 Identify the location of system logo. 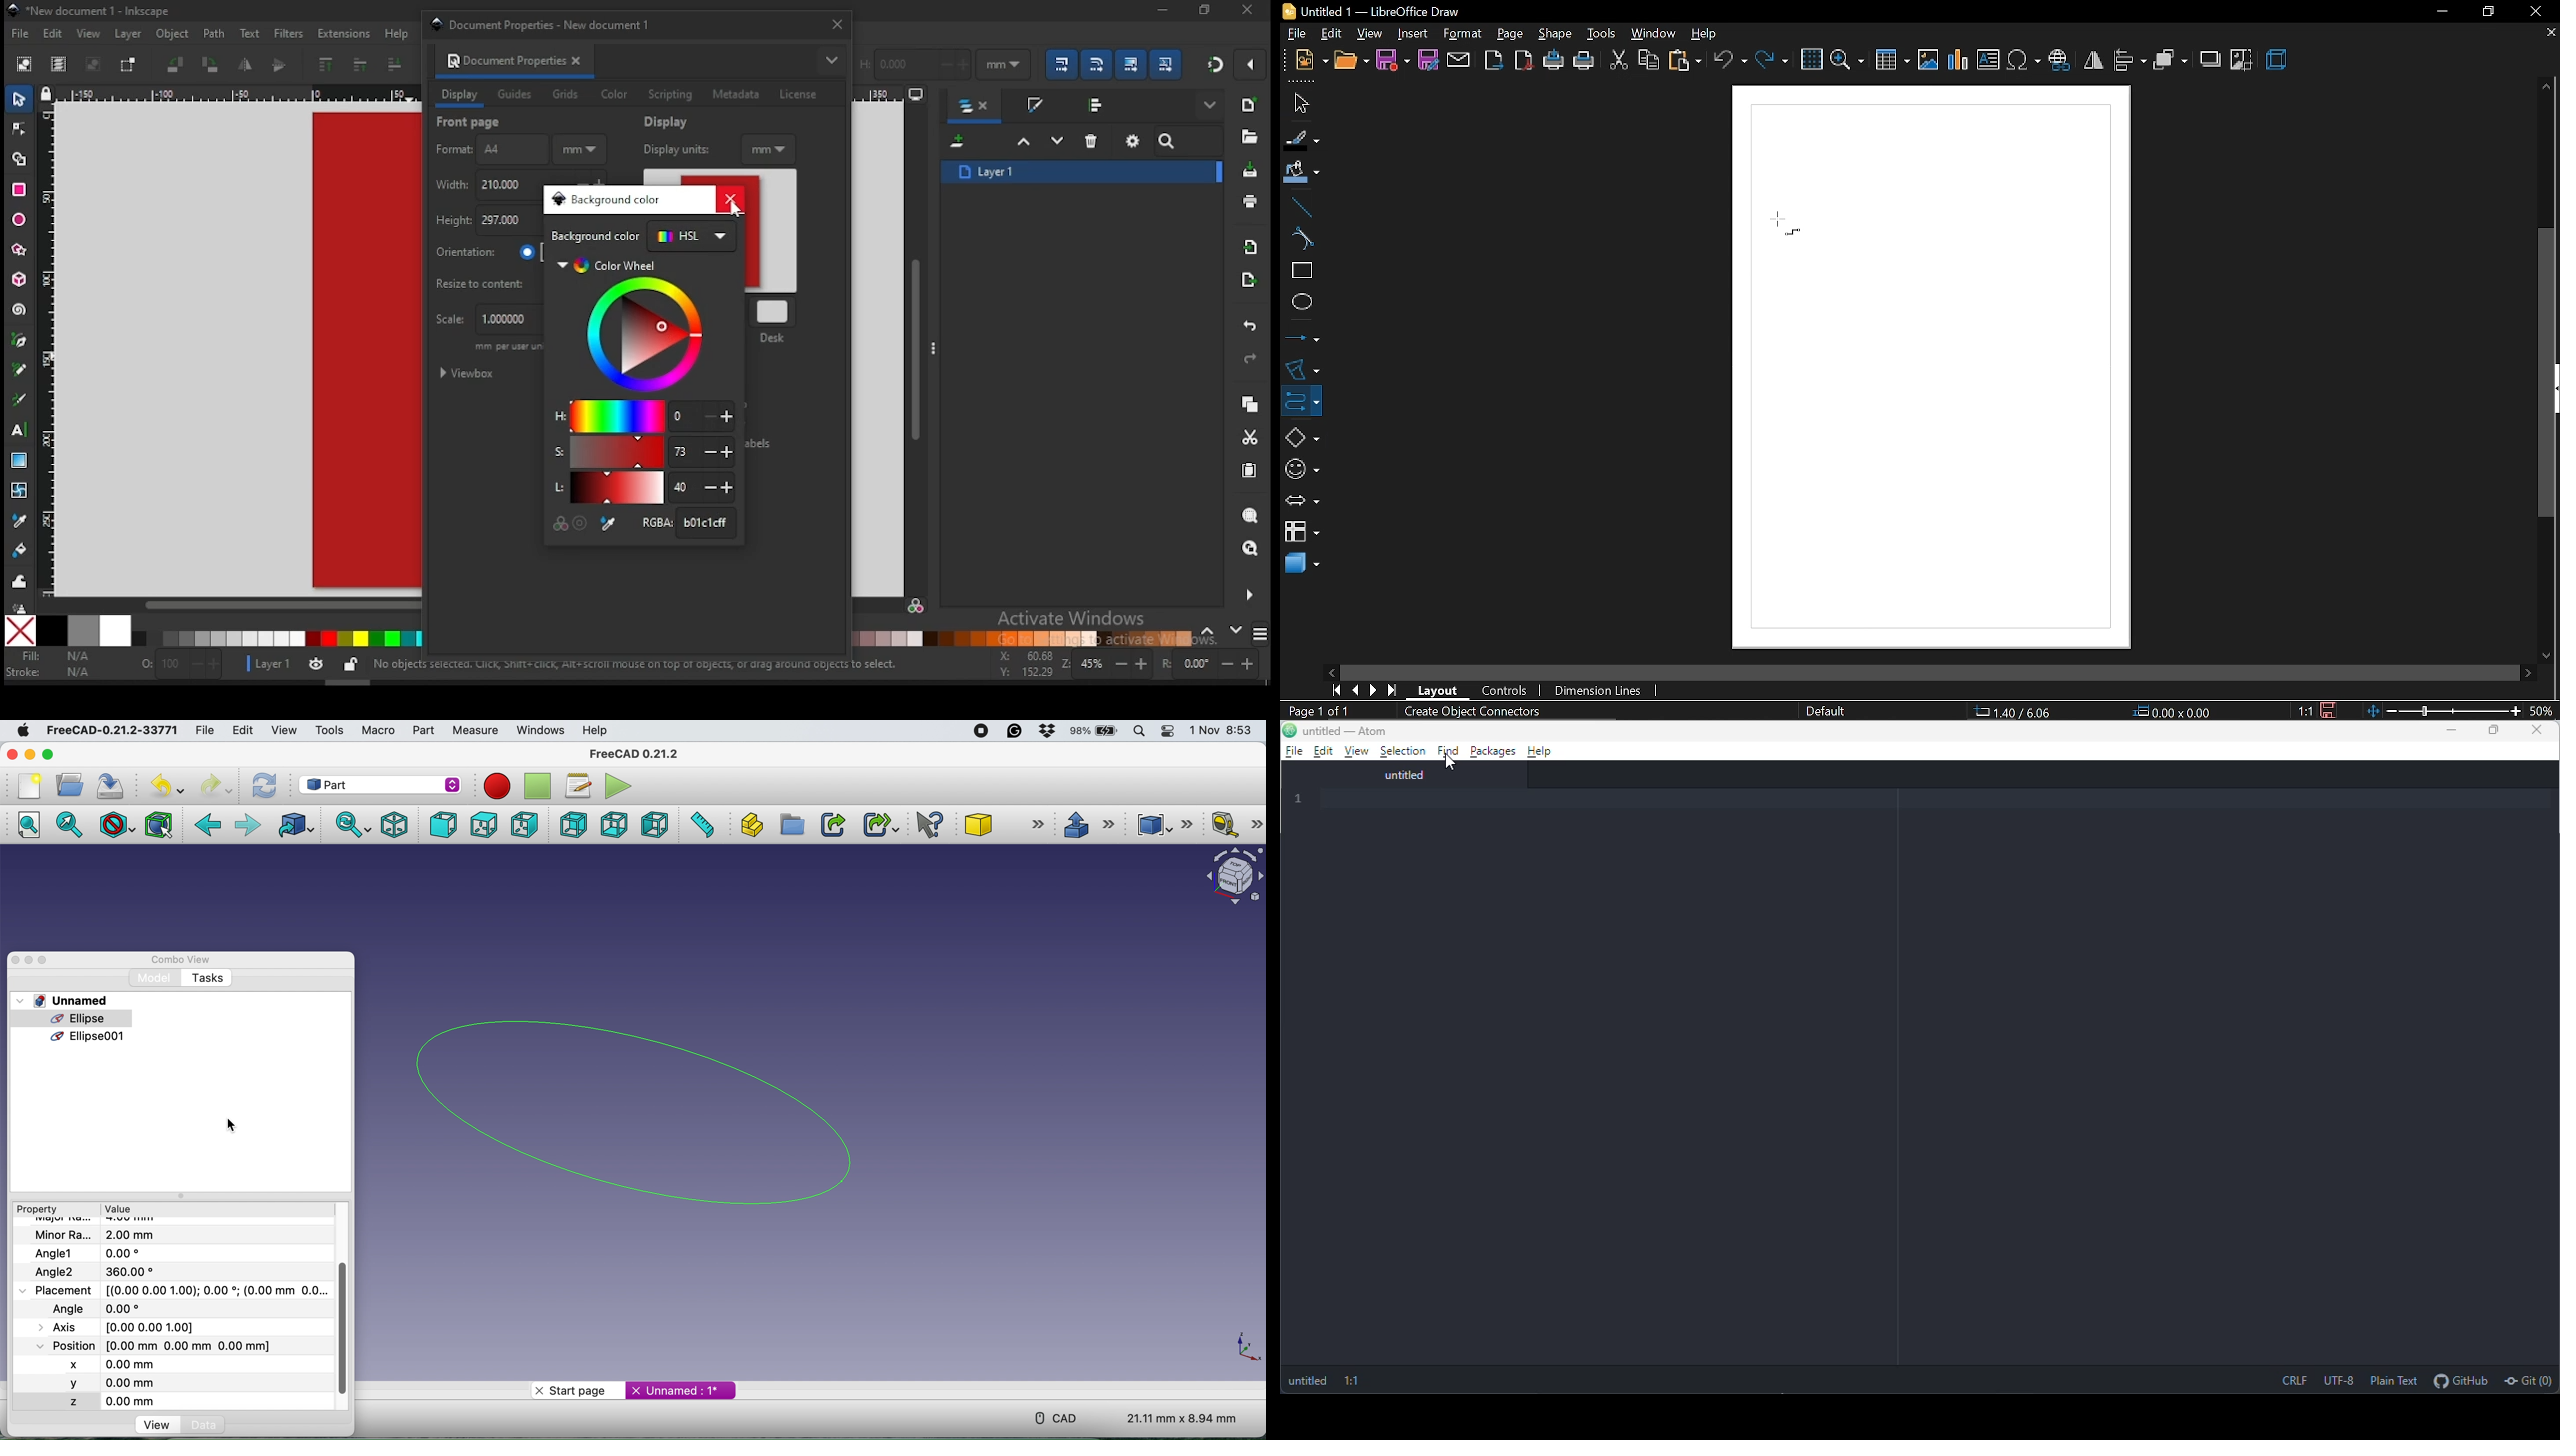
(24, 731).